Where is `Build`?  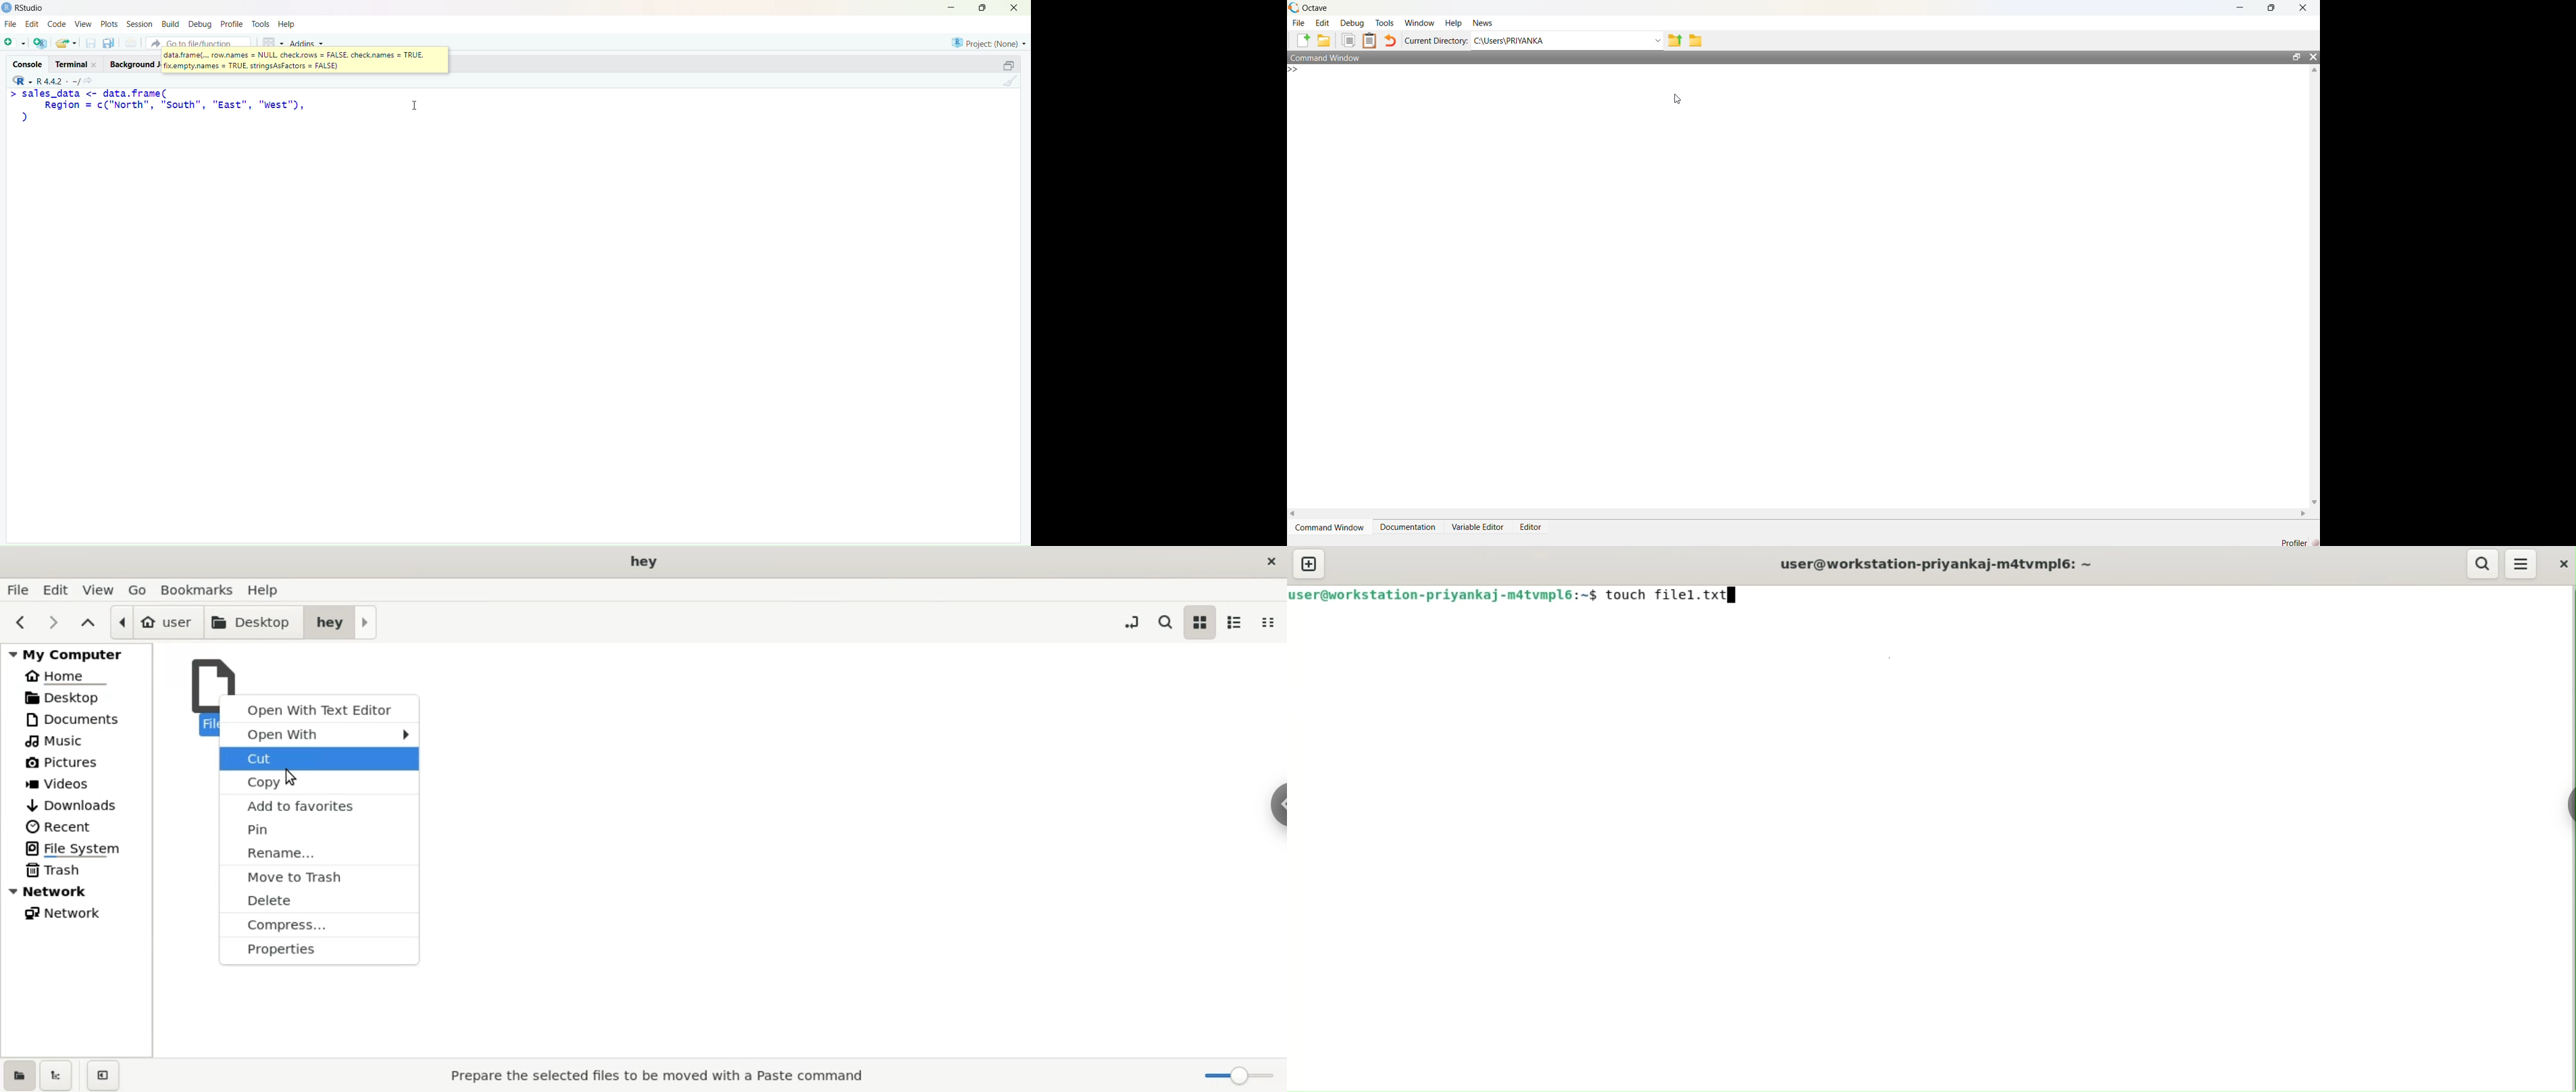 Build is located at coordinates (170, 24).